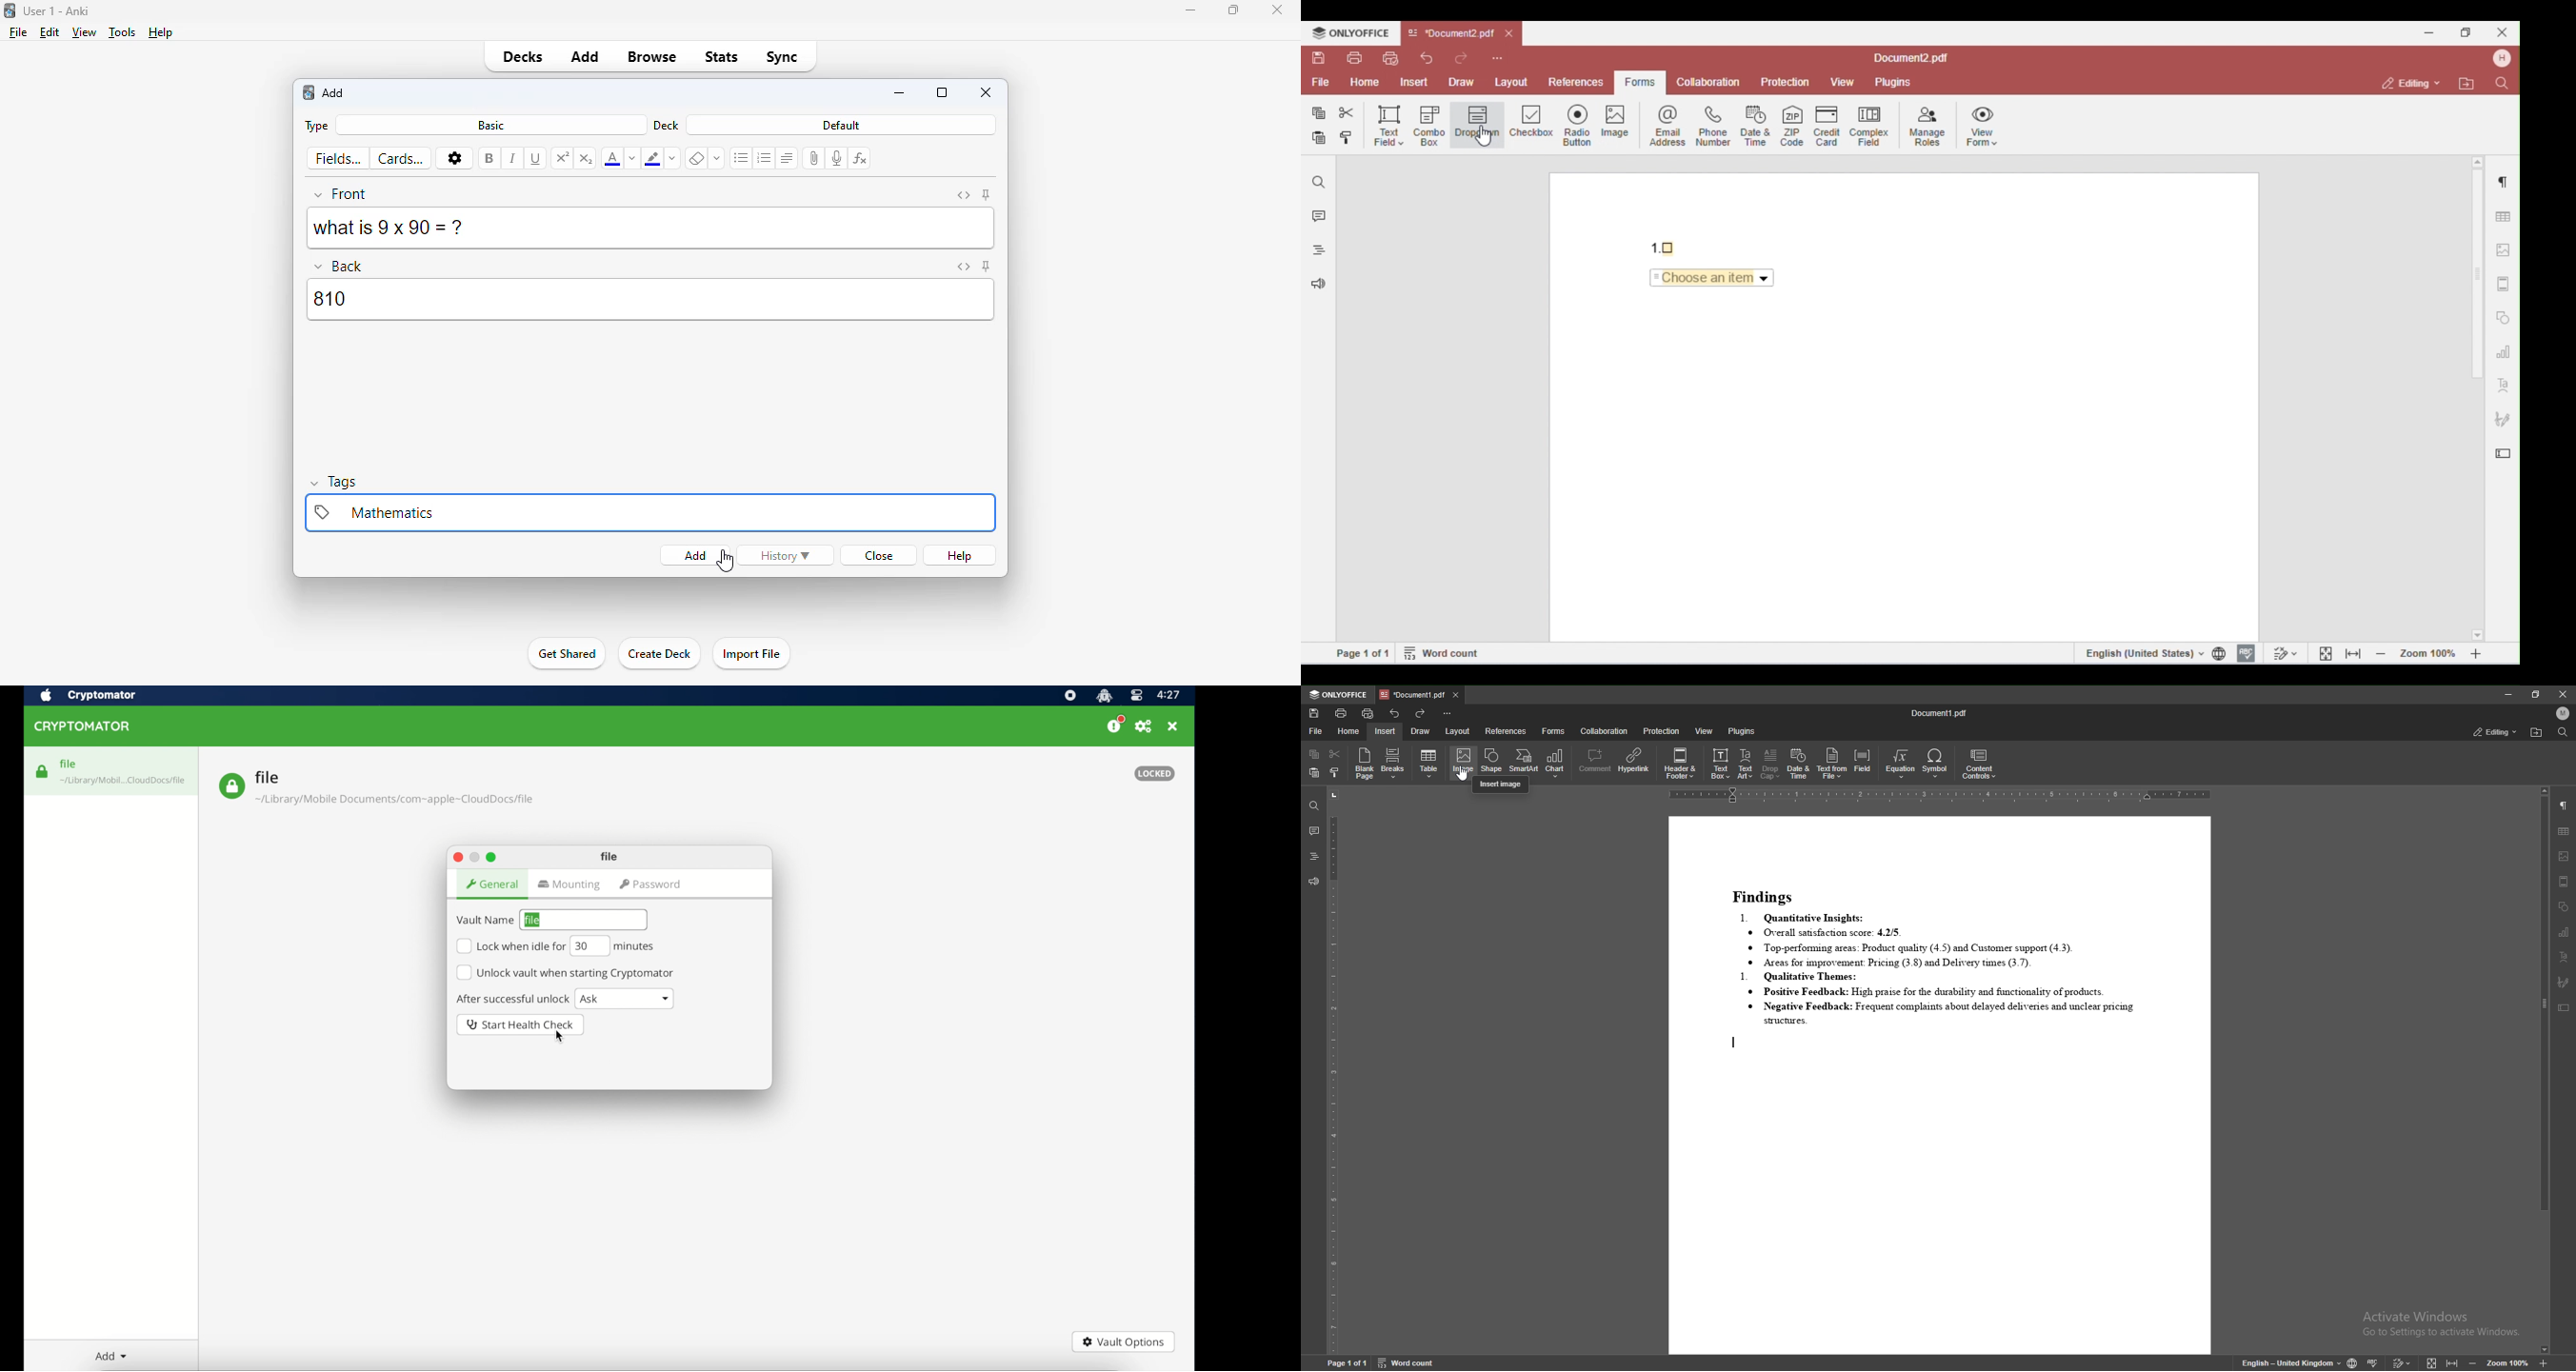 This screenshot has width=2576, height=1372. Describe the element at coordinates (783, 56) in the screenshot. I see `sync` at that location.